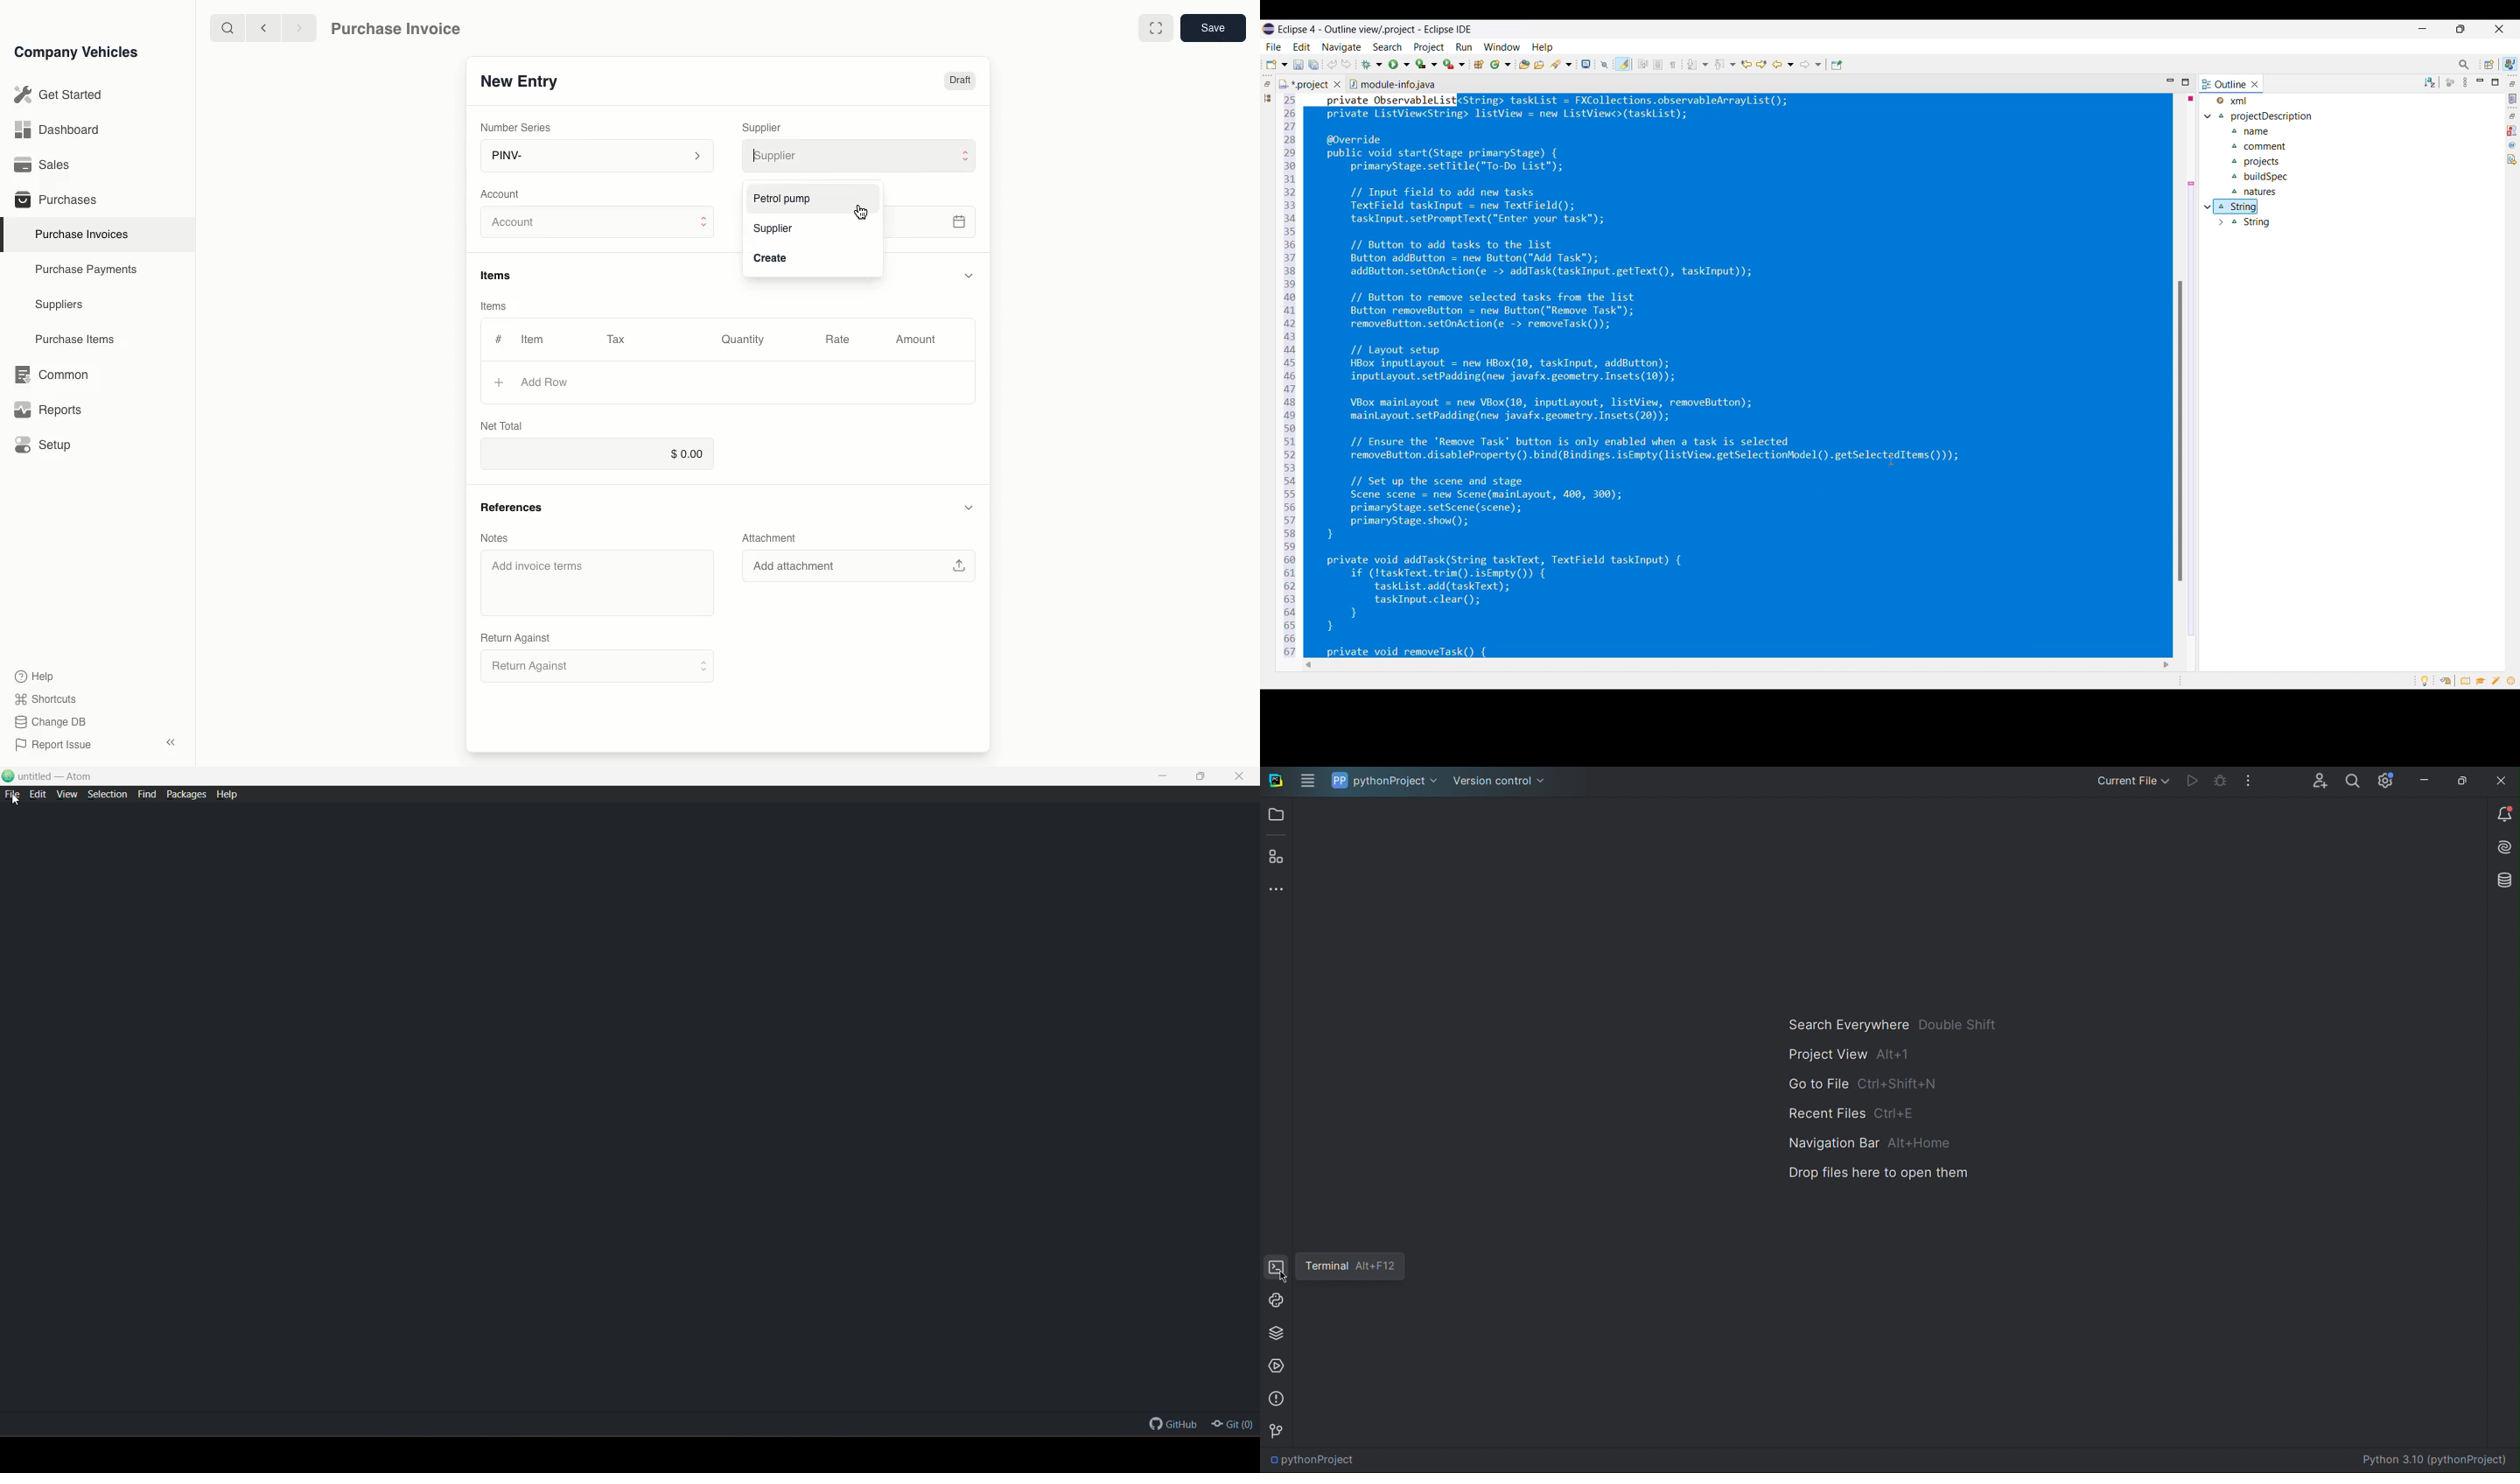 The image size is (2520, 1484). What do you see at coordinates (498, 277) in the screenshot?
I see `items` at bounding box center [498, 277].